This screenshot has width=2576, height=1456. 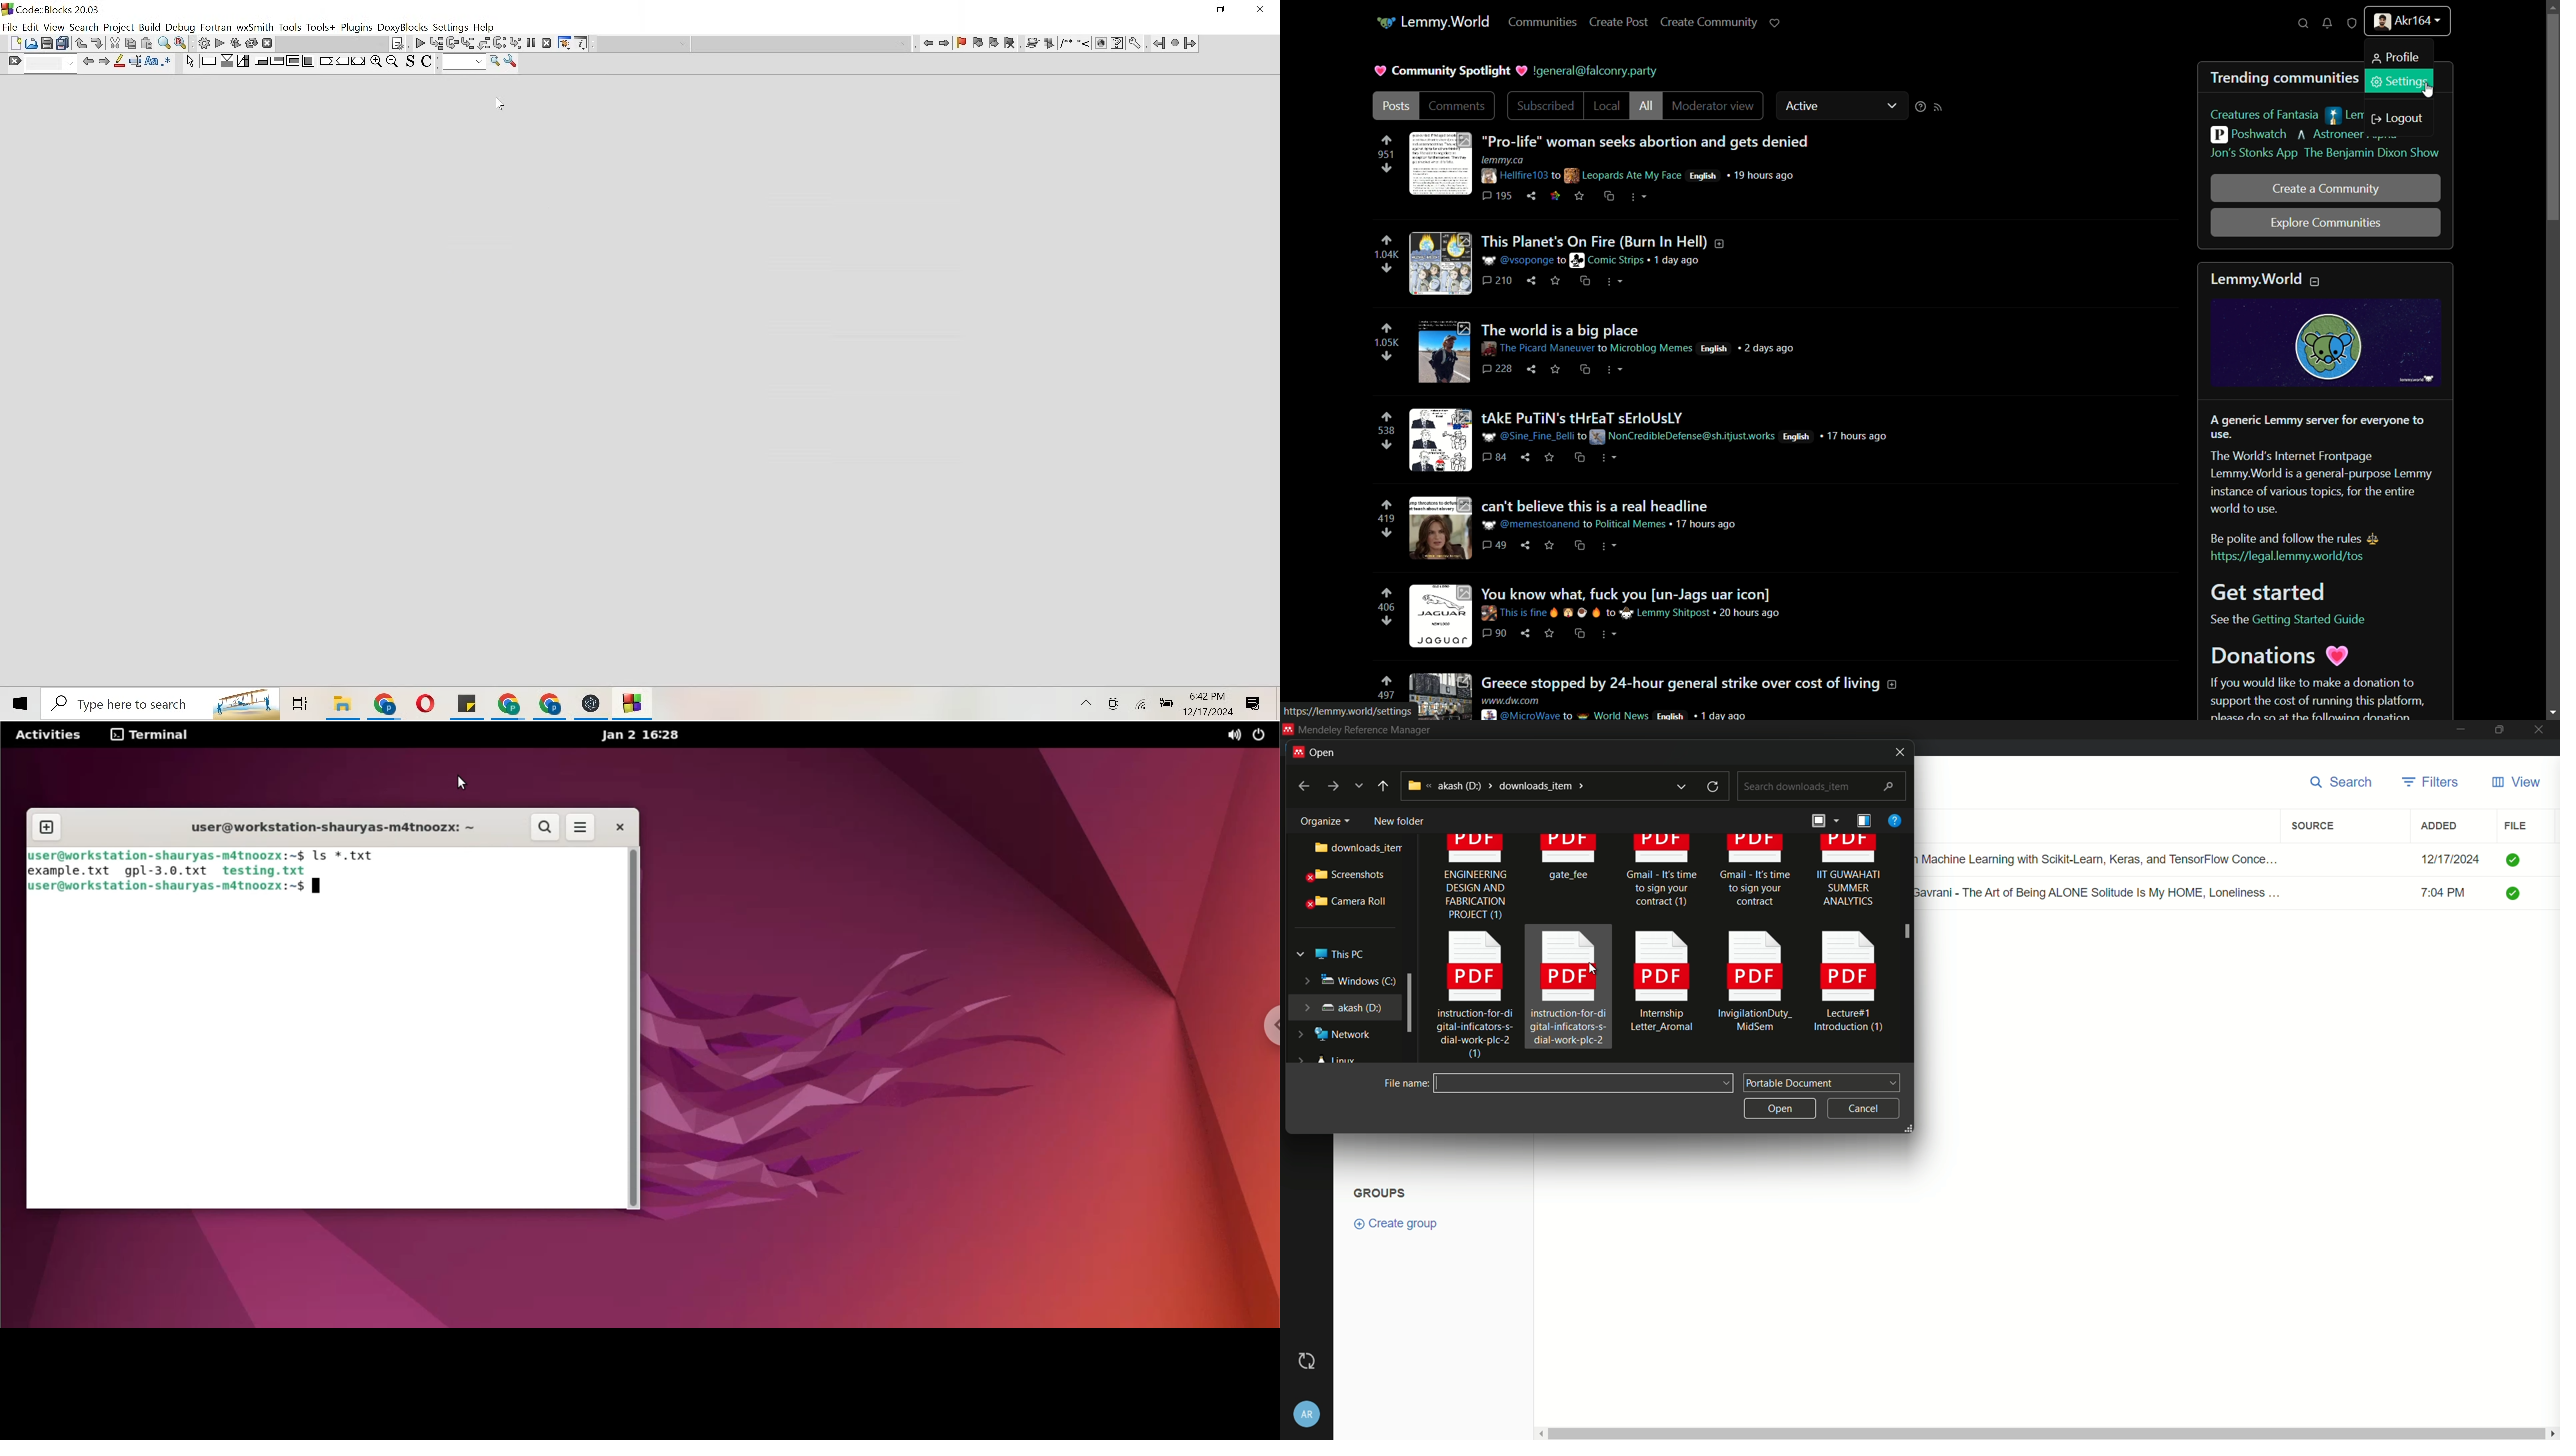 What do you see at coordinates (1190, 43) in the screenshot?
I see `Go Forward` at bounding box center [1190, 43].